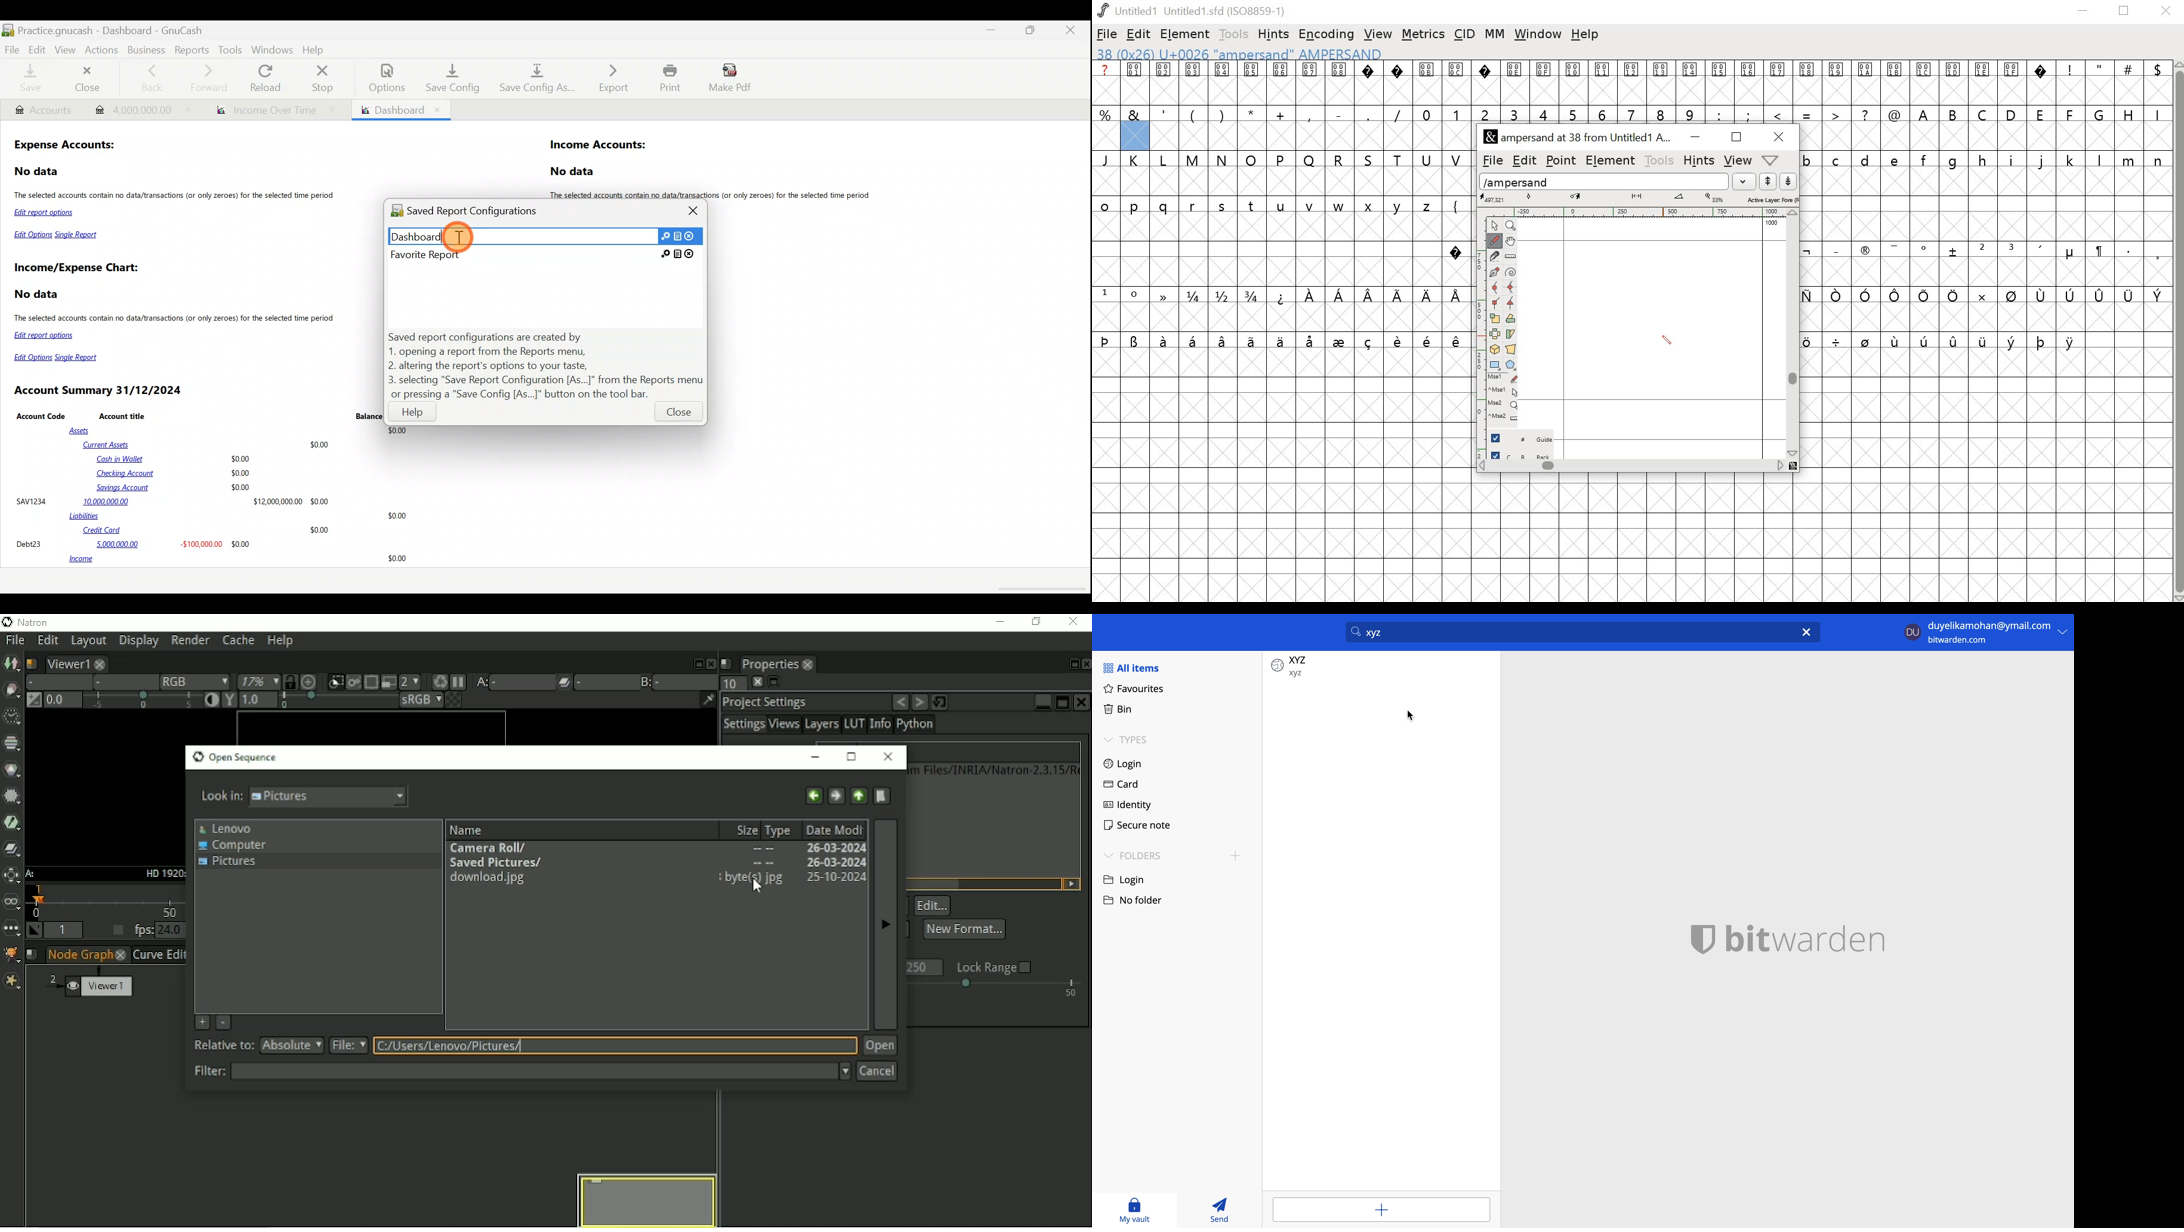  What do you see at coordinates (1896, 160) in the screenshot?
I see `e` at bounding box center [1896, 160].